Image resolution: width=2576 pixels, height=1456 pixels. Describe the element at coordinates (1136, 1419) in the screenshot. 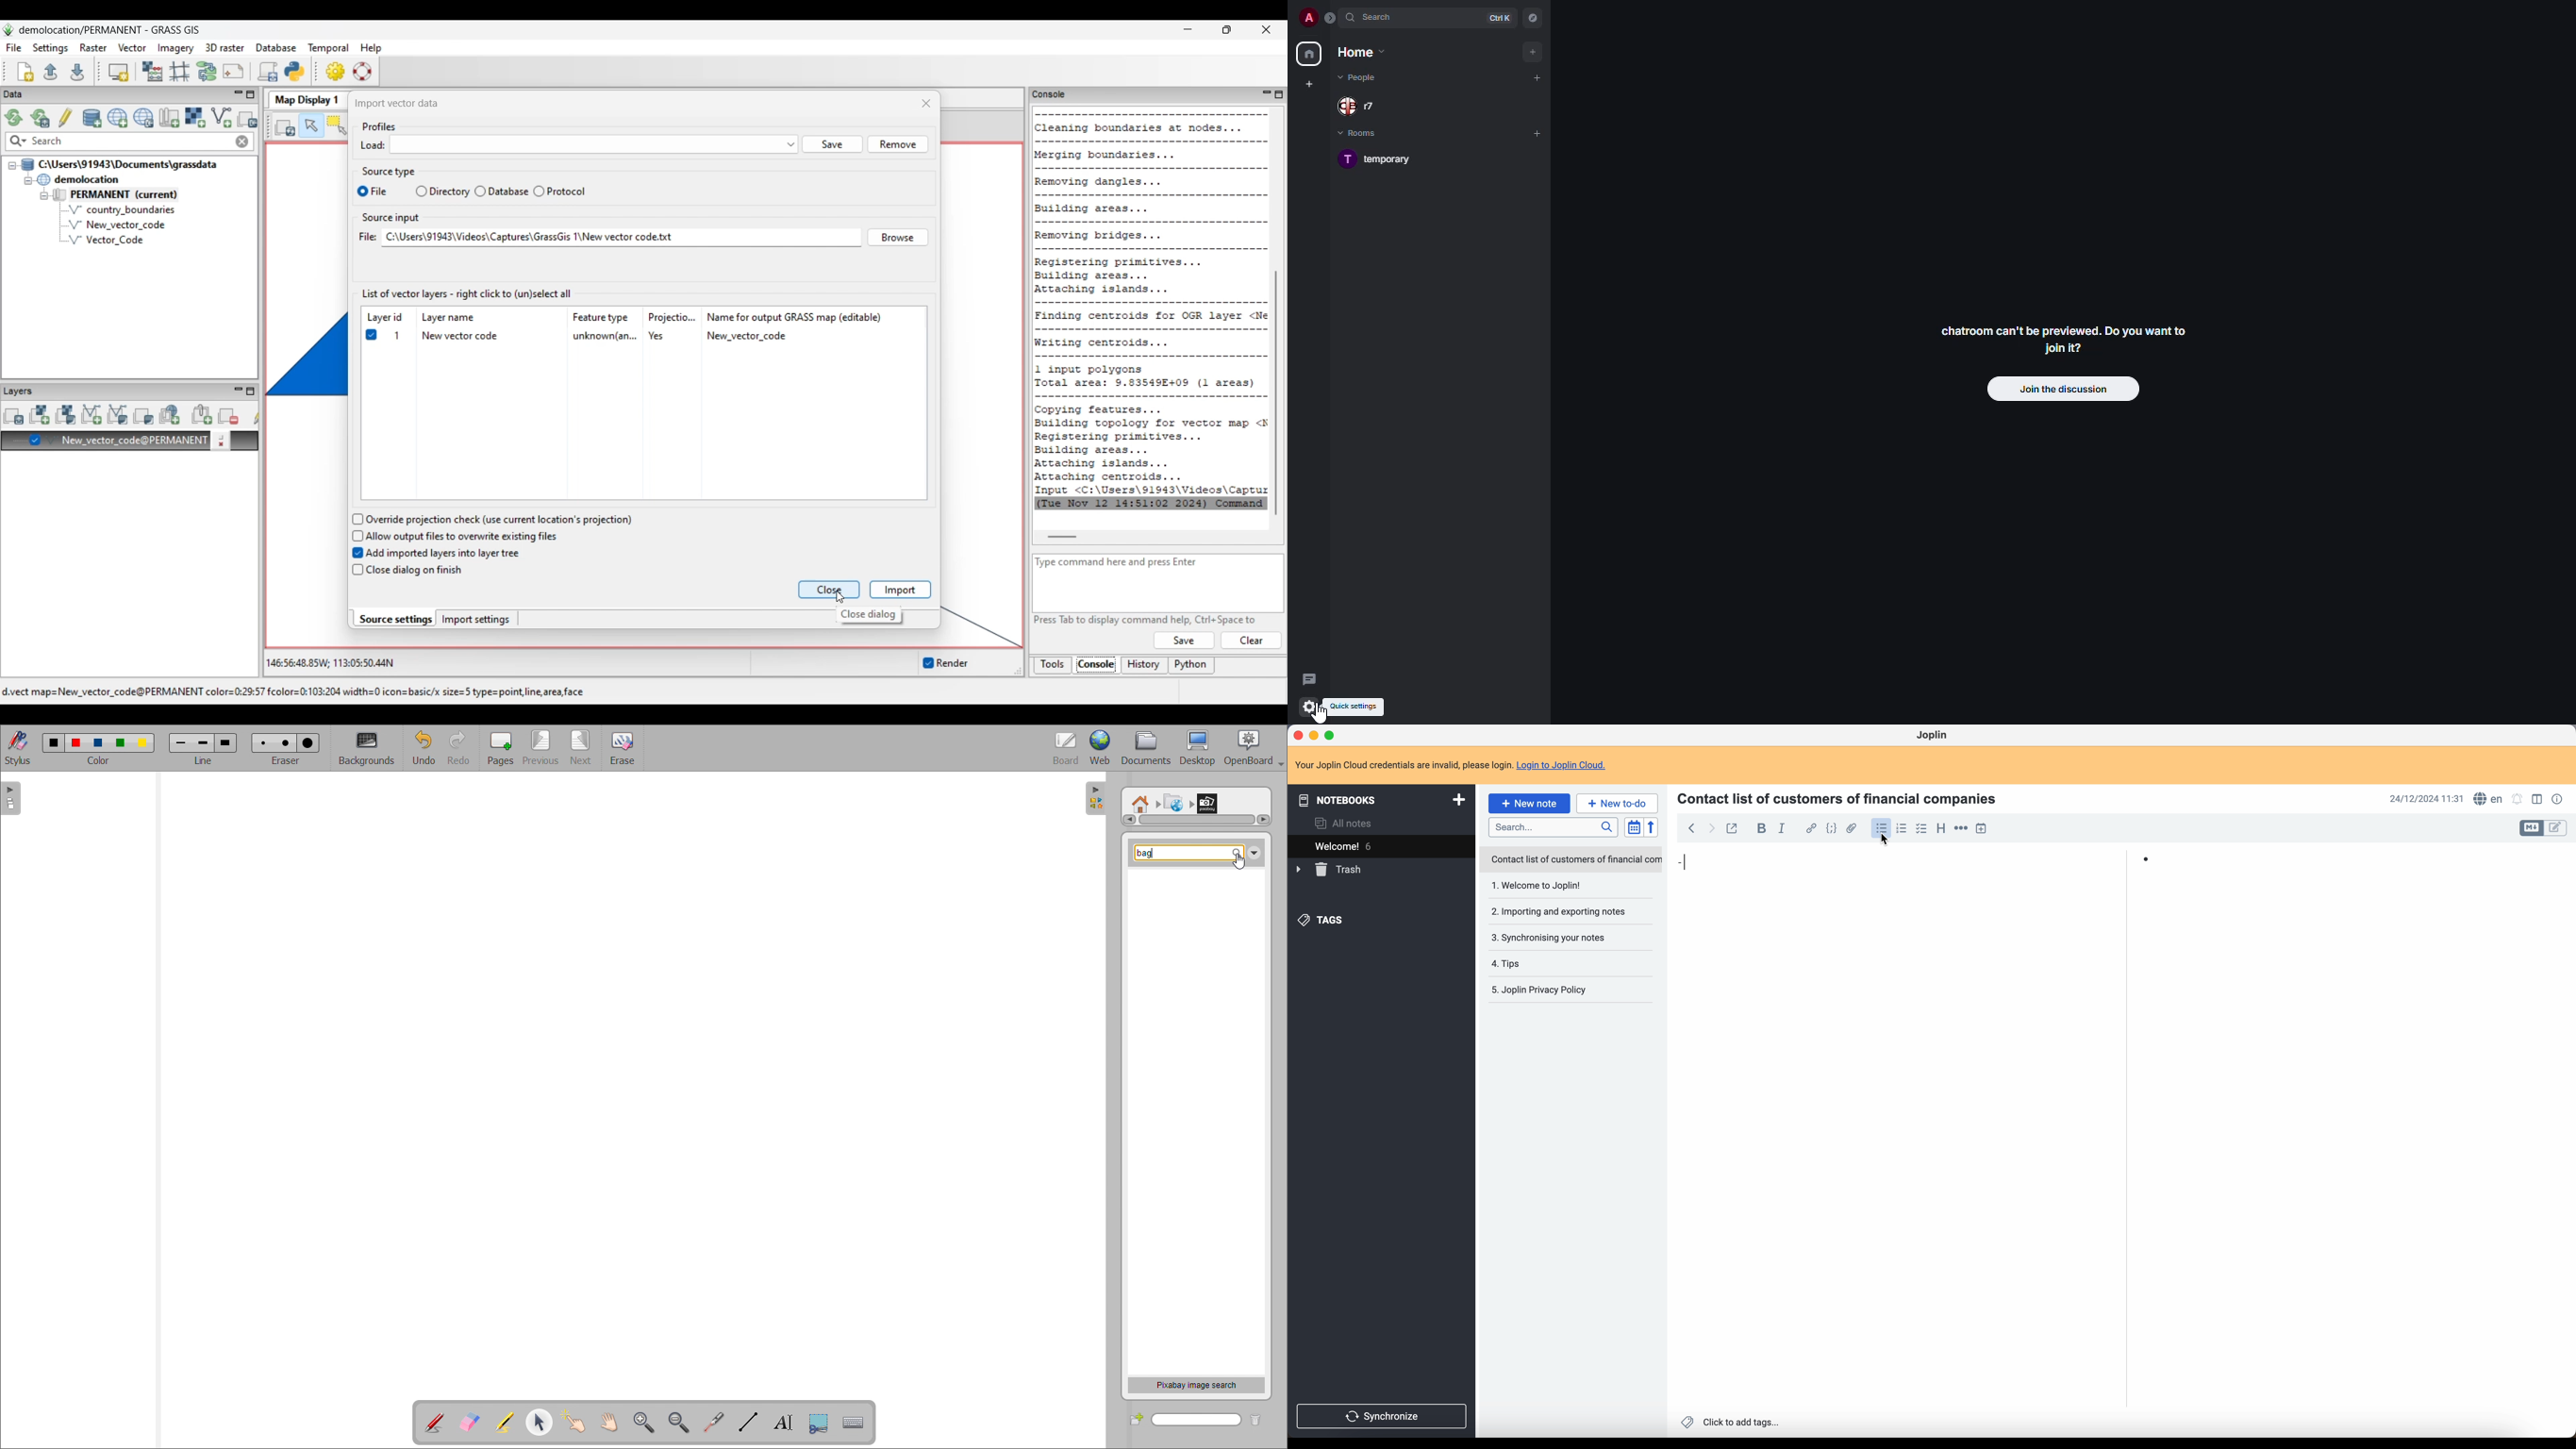

I see `add folder` at that location.